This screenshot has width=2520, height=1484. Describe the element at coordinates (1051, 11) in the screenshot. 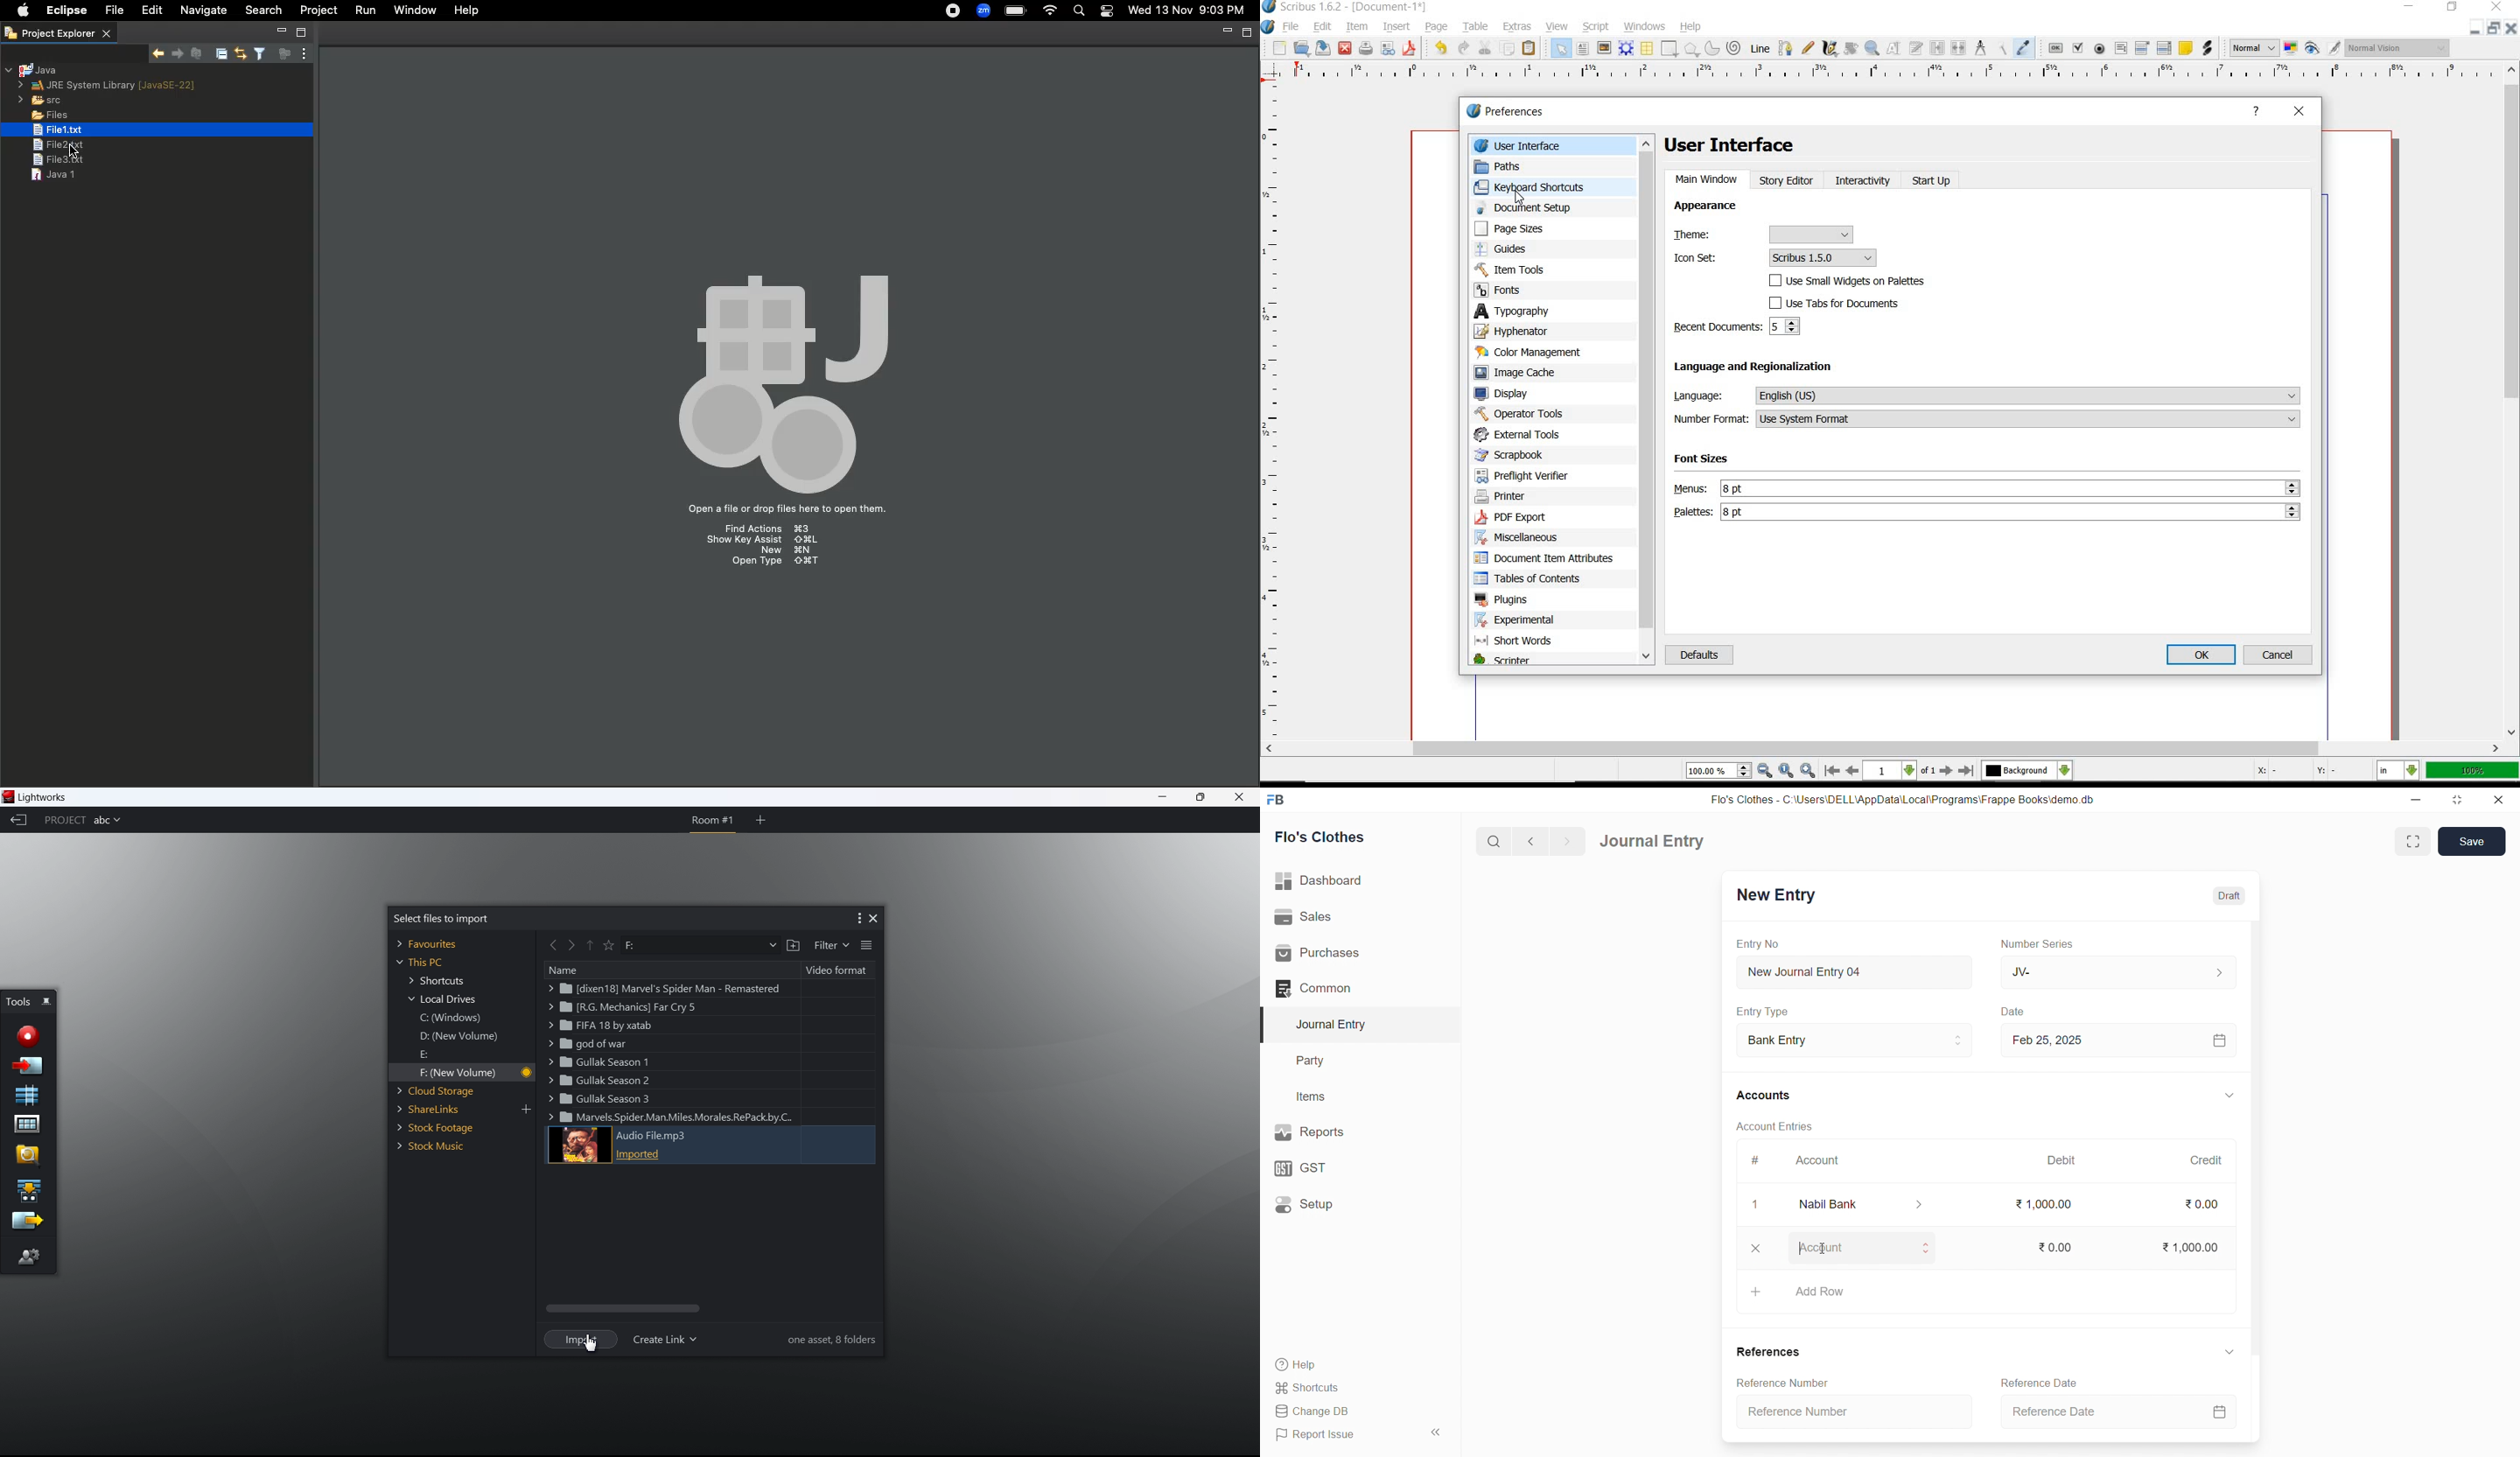

I see `Internet` at that location.